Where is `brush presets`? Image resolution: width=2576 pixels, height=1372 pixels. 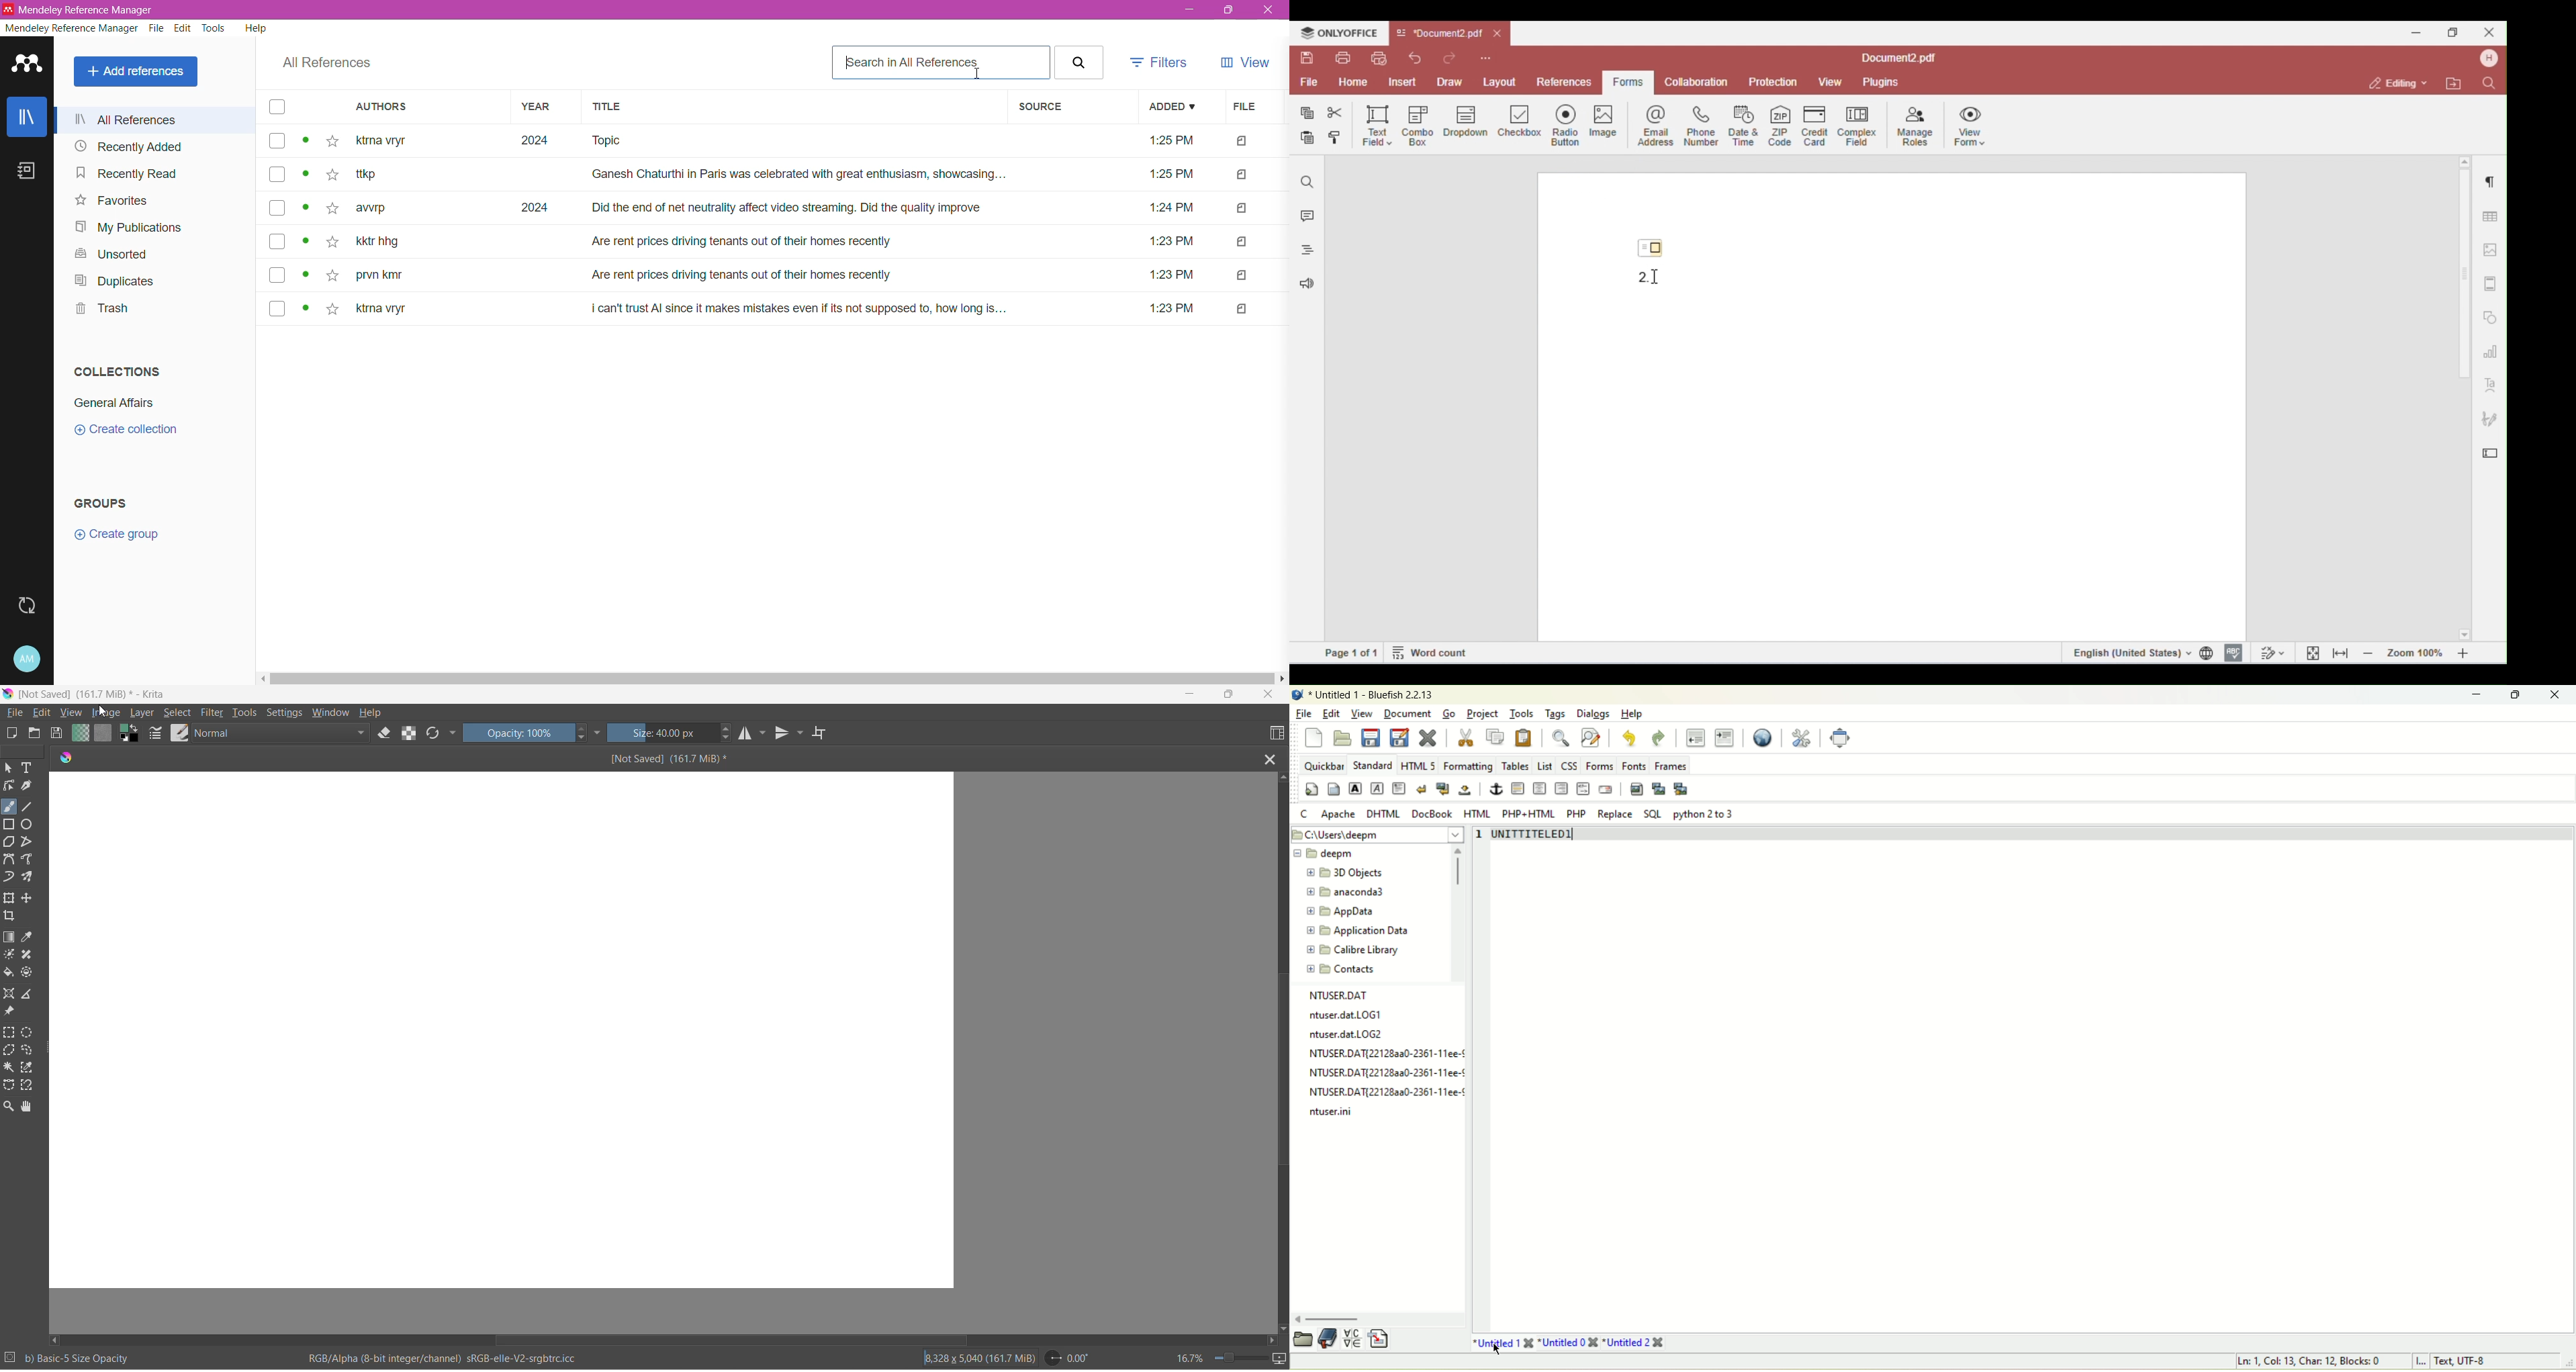
brush presets is located at coordinates (179, 733).